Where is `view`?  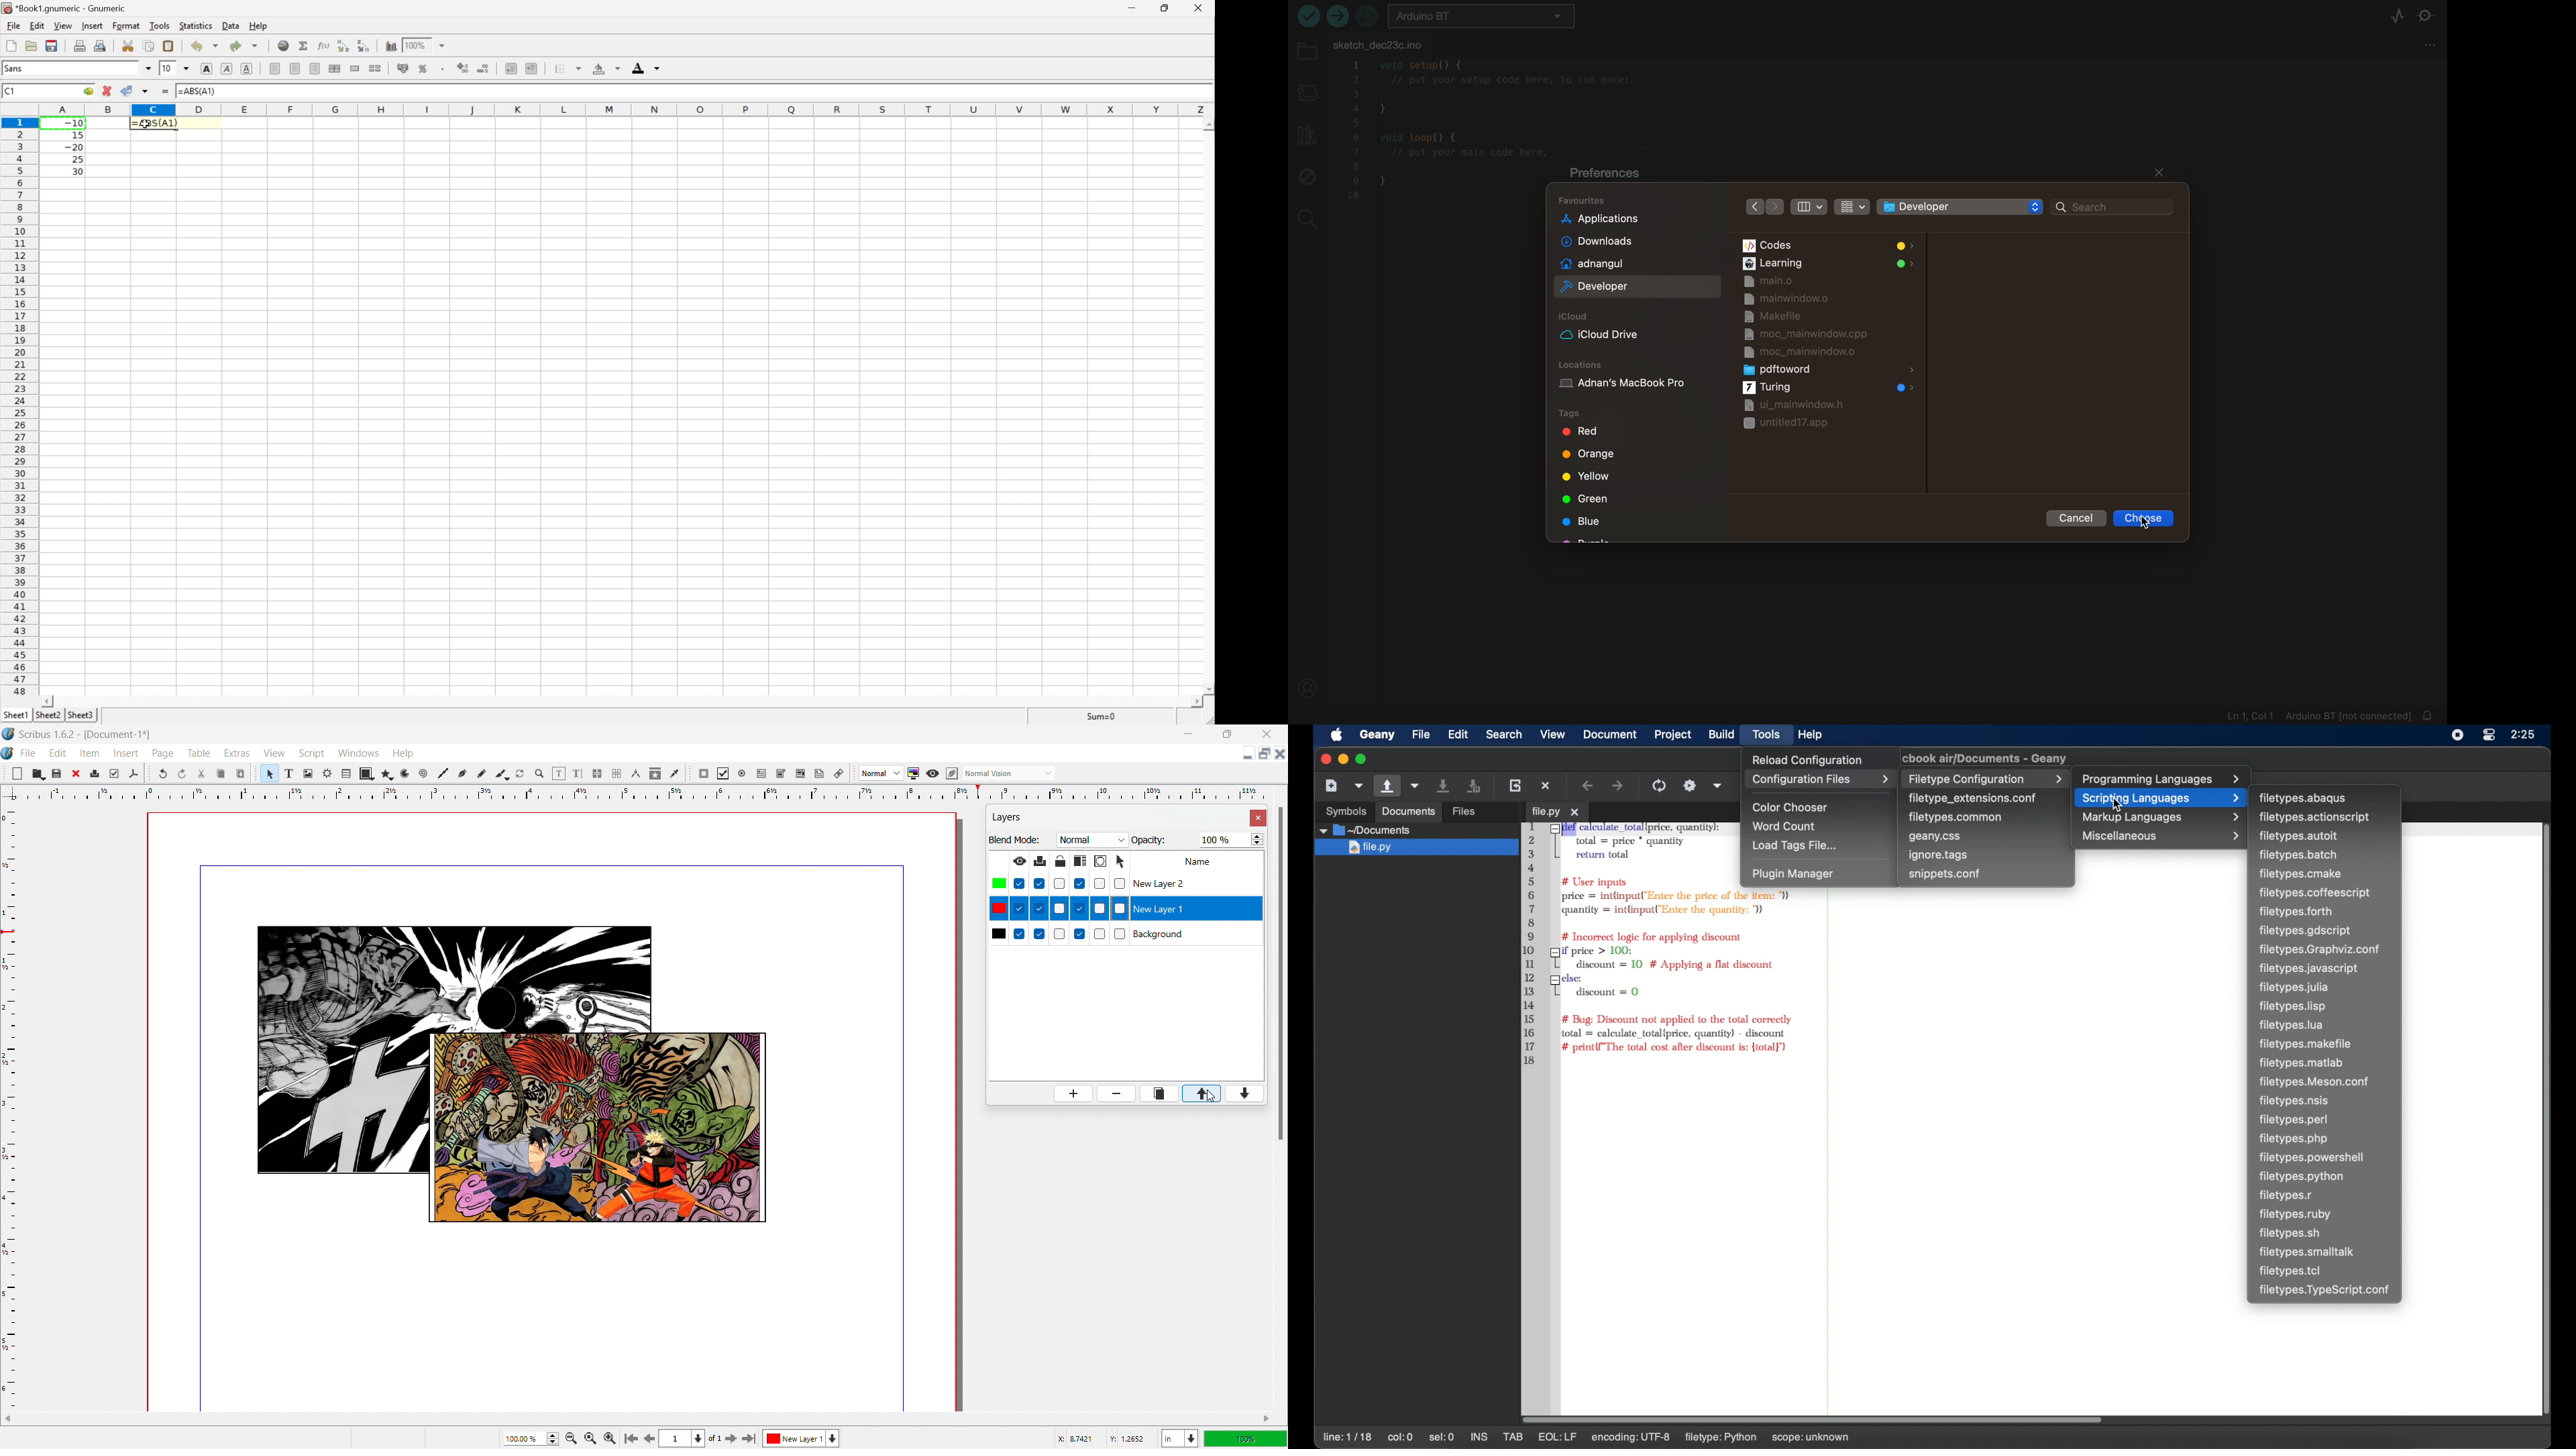 view is located at coordinates (274, 753).